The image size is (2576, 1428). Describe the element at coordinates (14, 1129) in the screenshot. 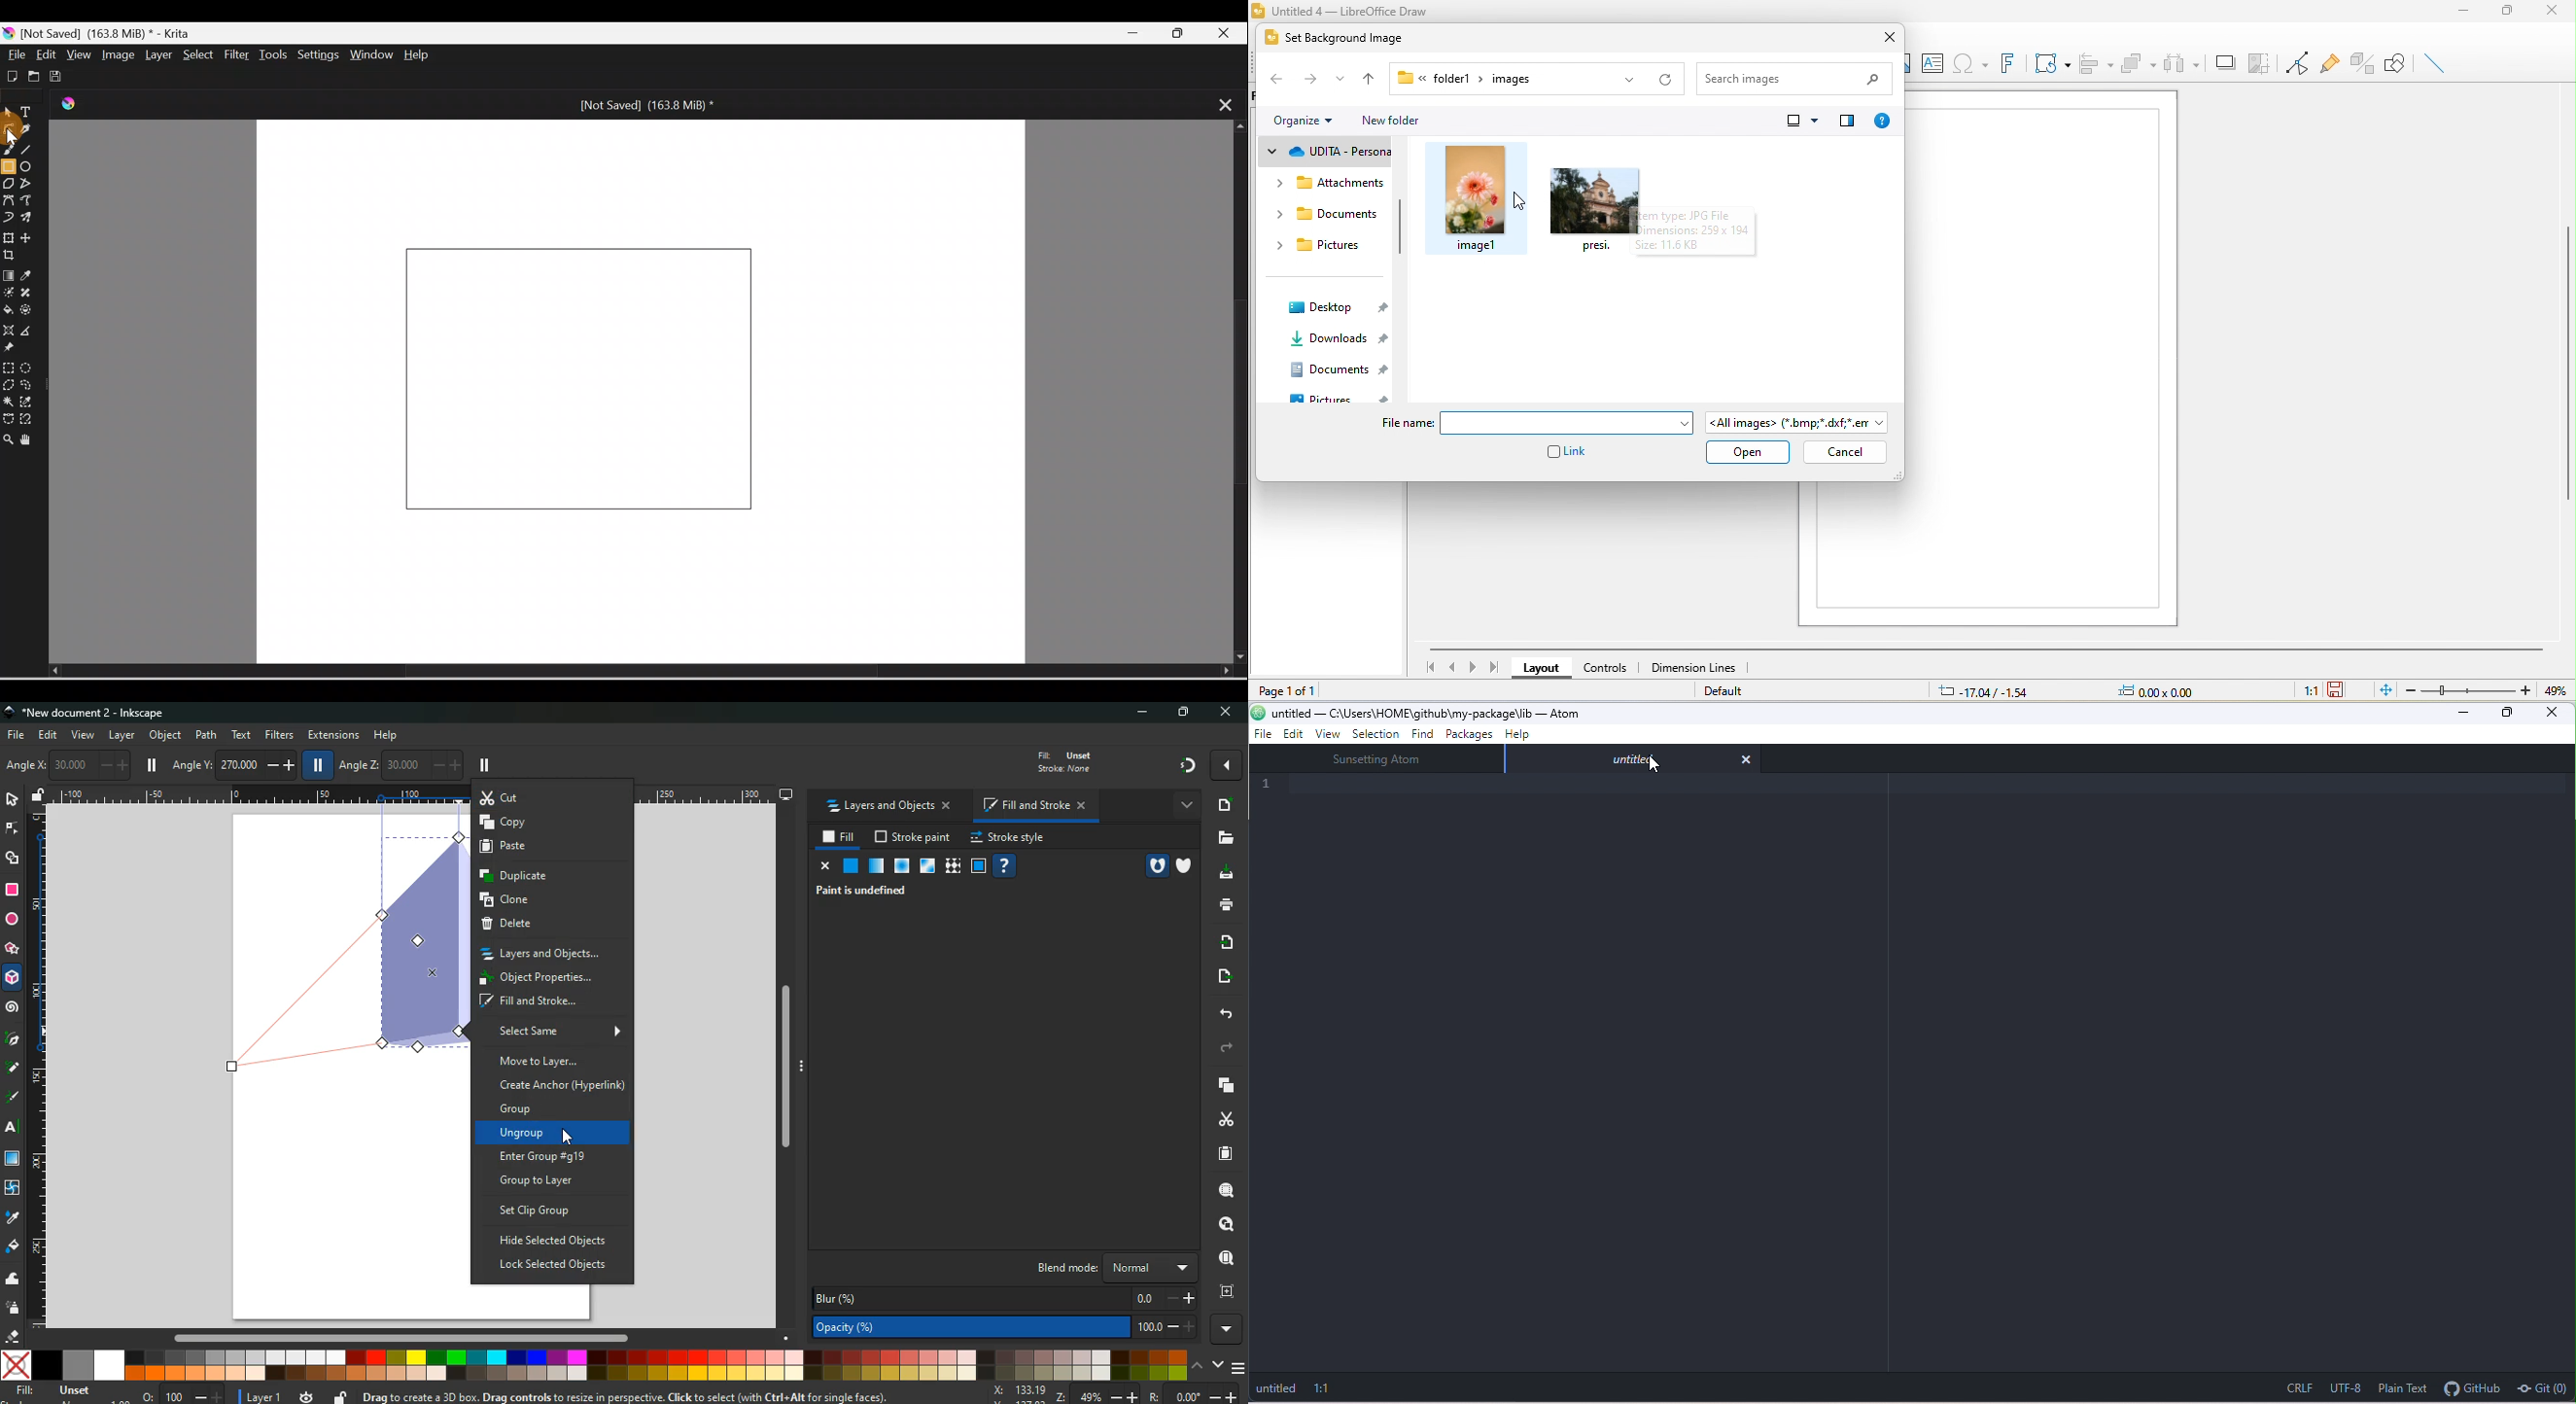

I see `text` at that location.